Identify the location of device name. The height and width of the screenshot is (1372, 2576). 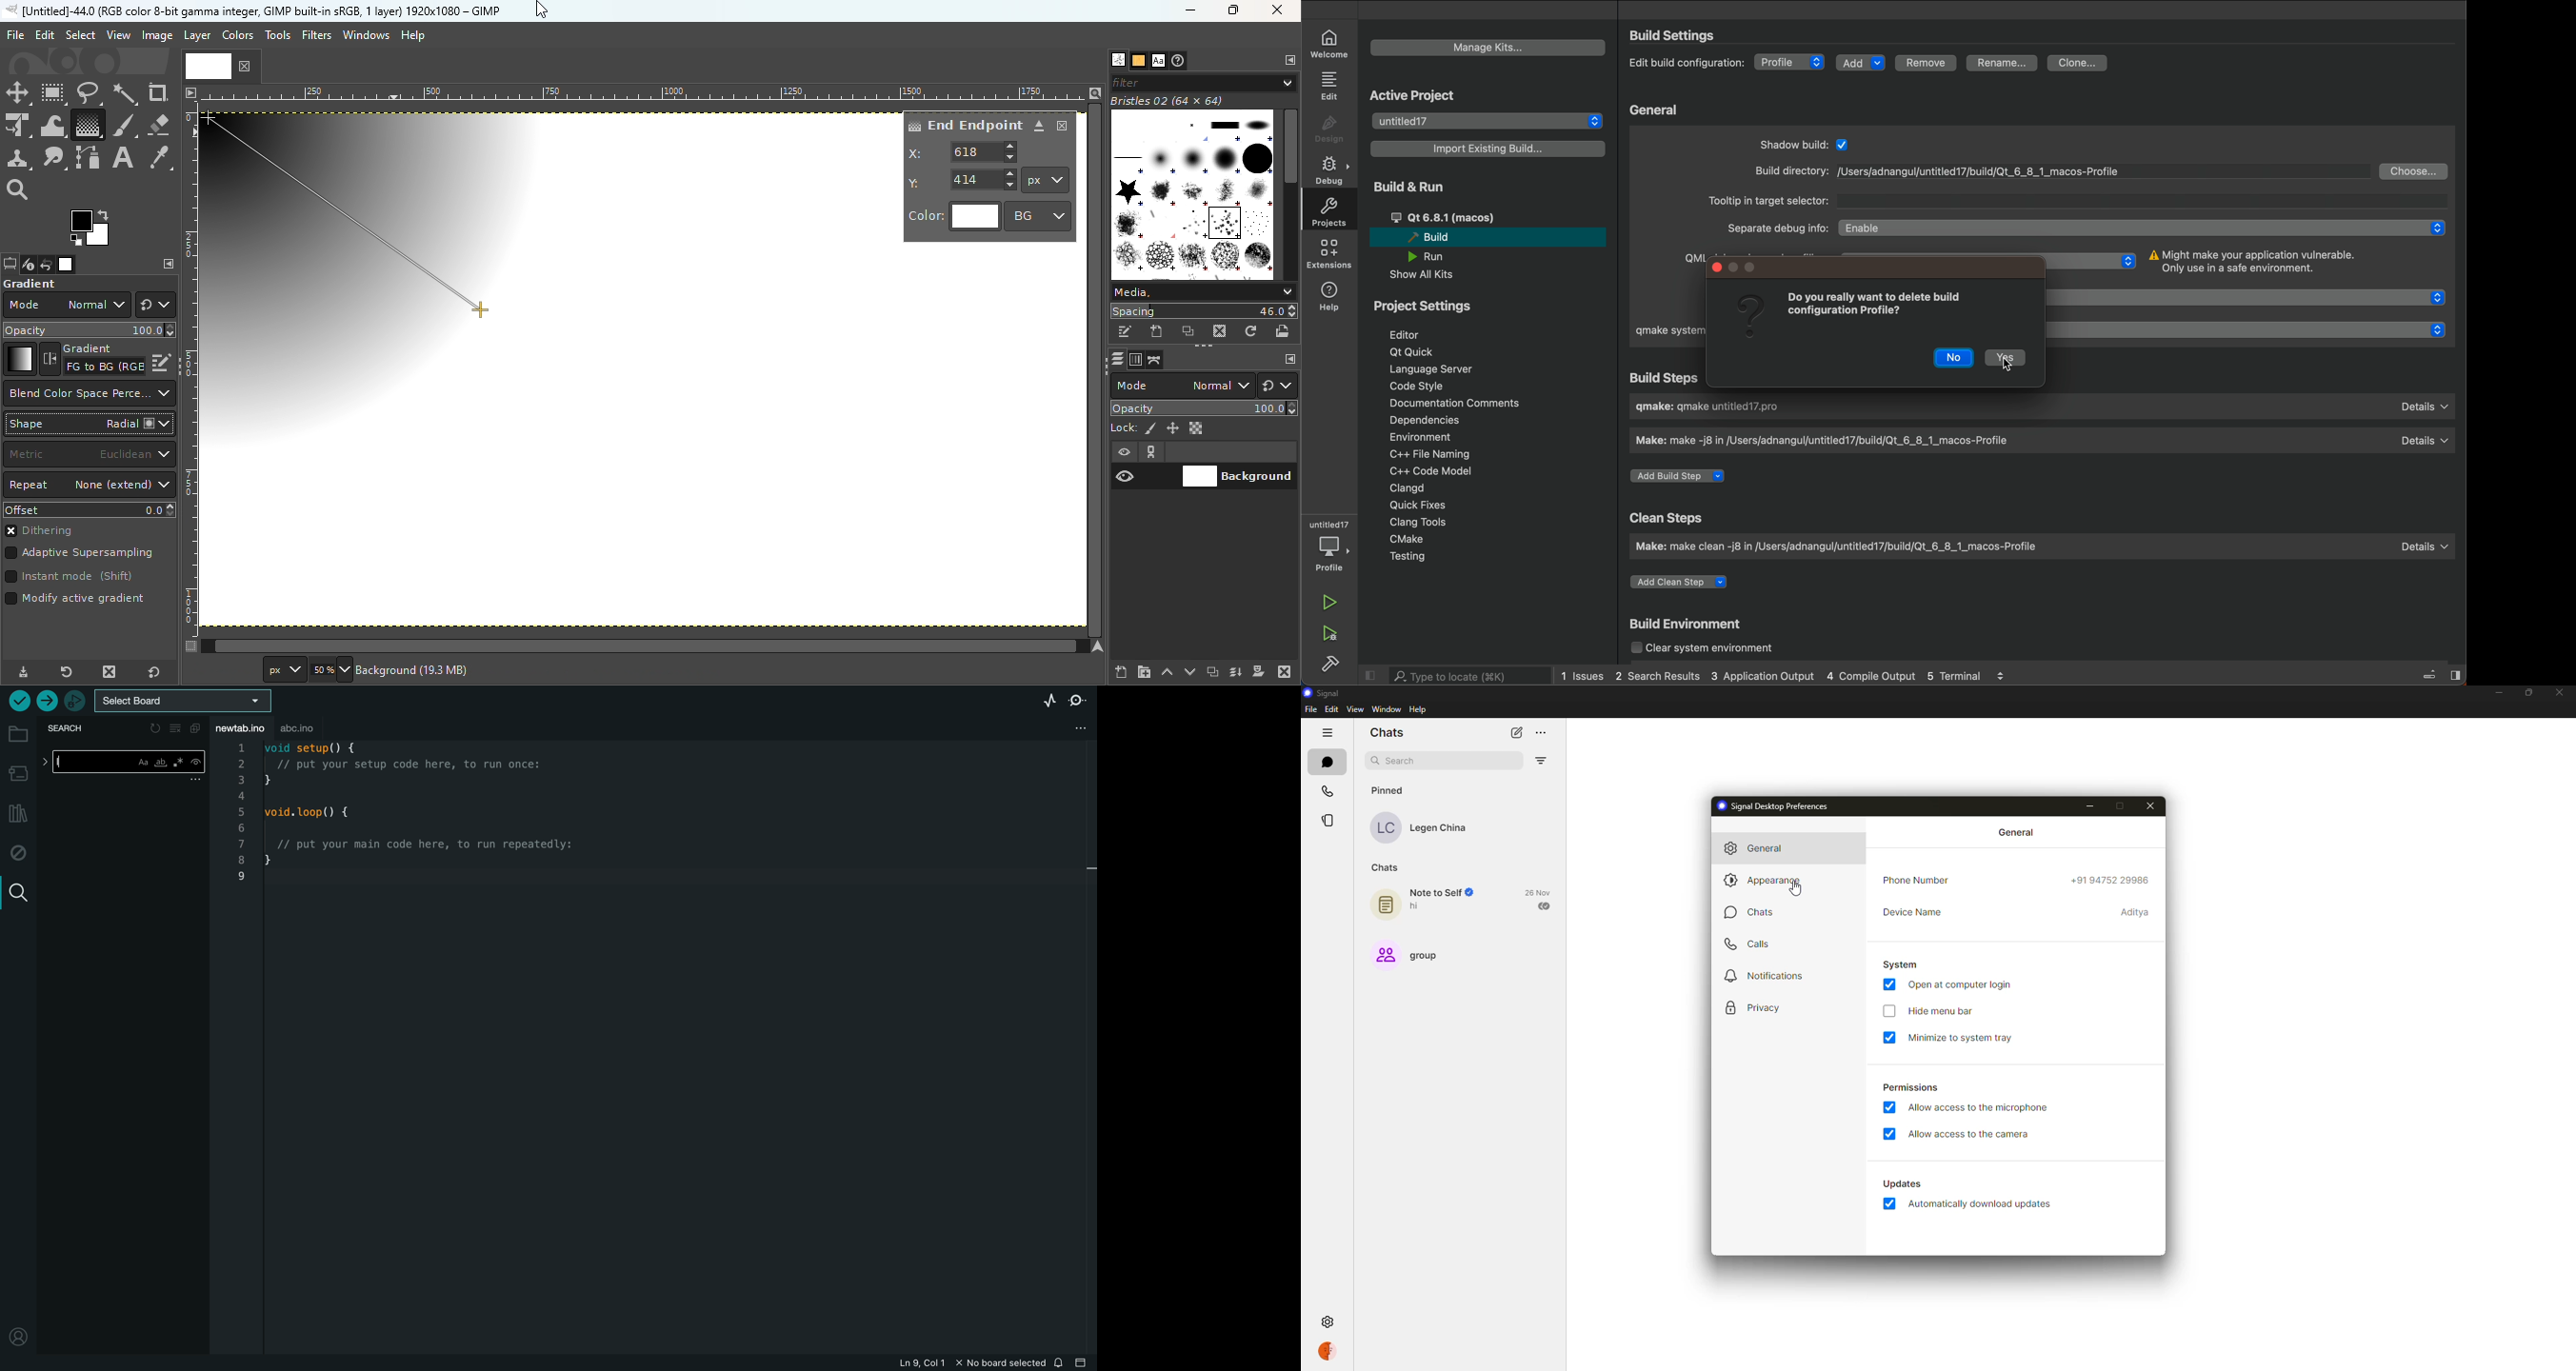
(1916, 912).